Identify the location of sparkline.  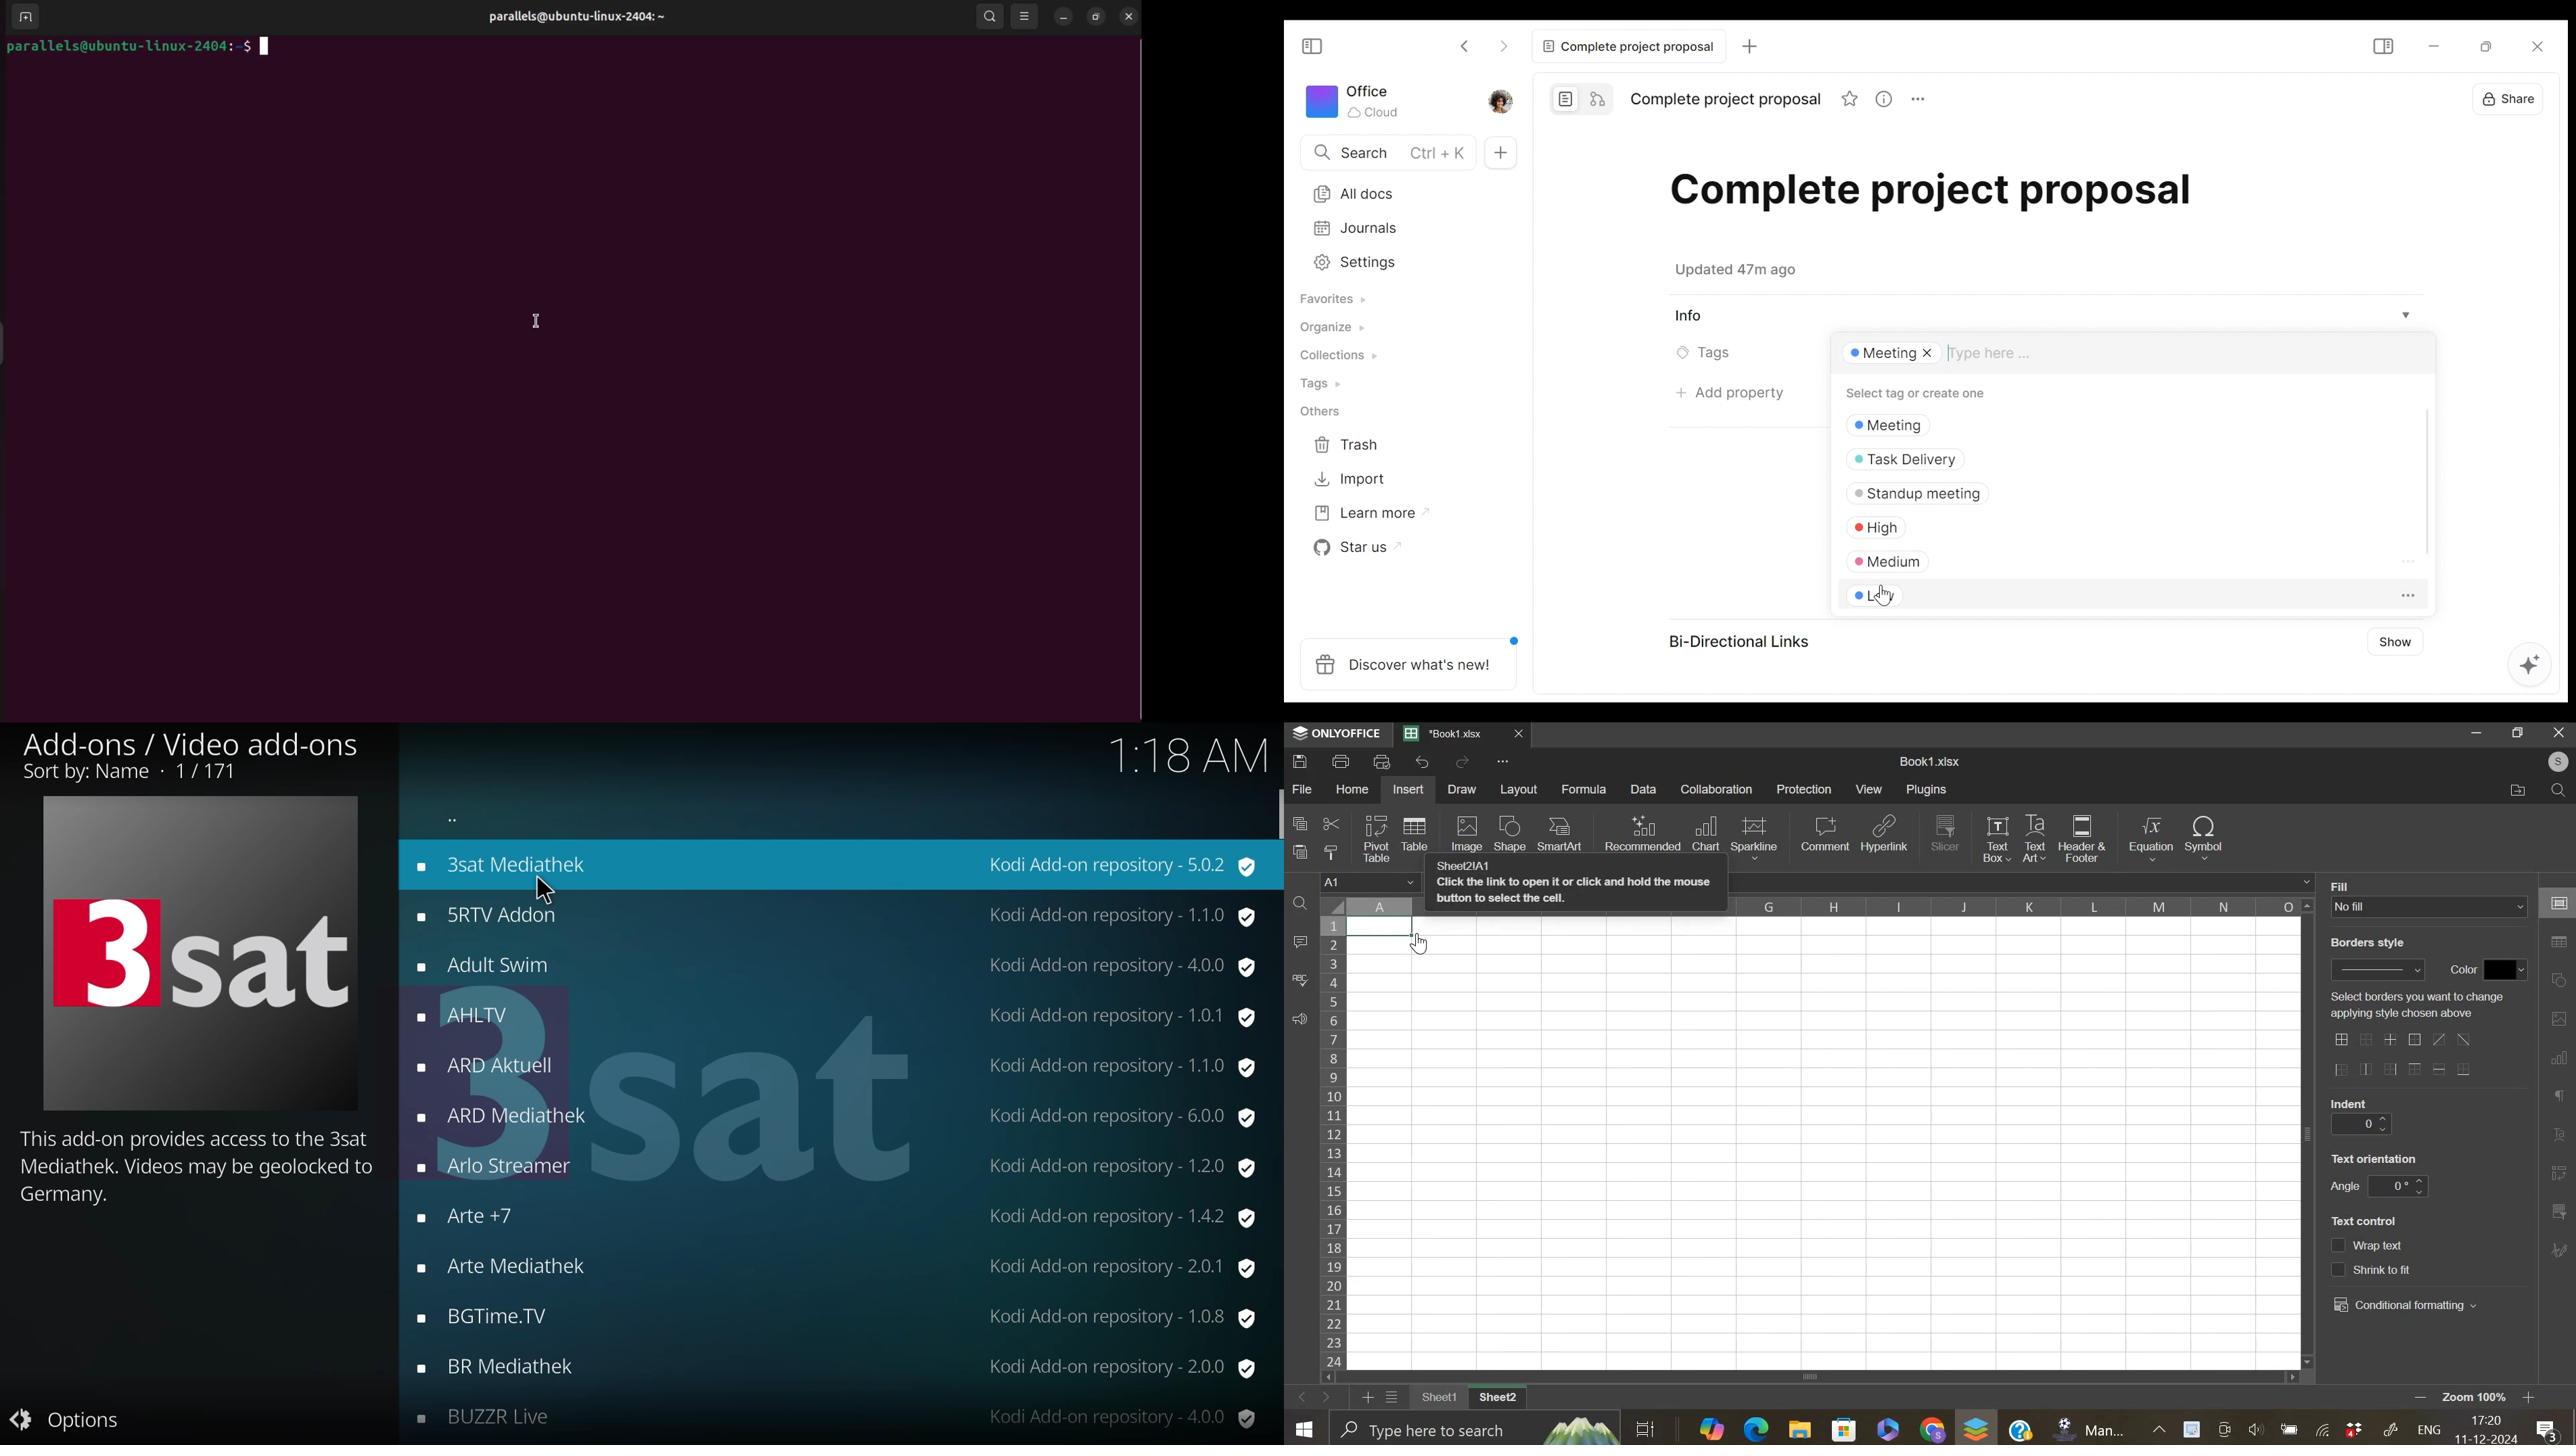
(1754, 837).